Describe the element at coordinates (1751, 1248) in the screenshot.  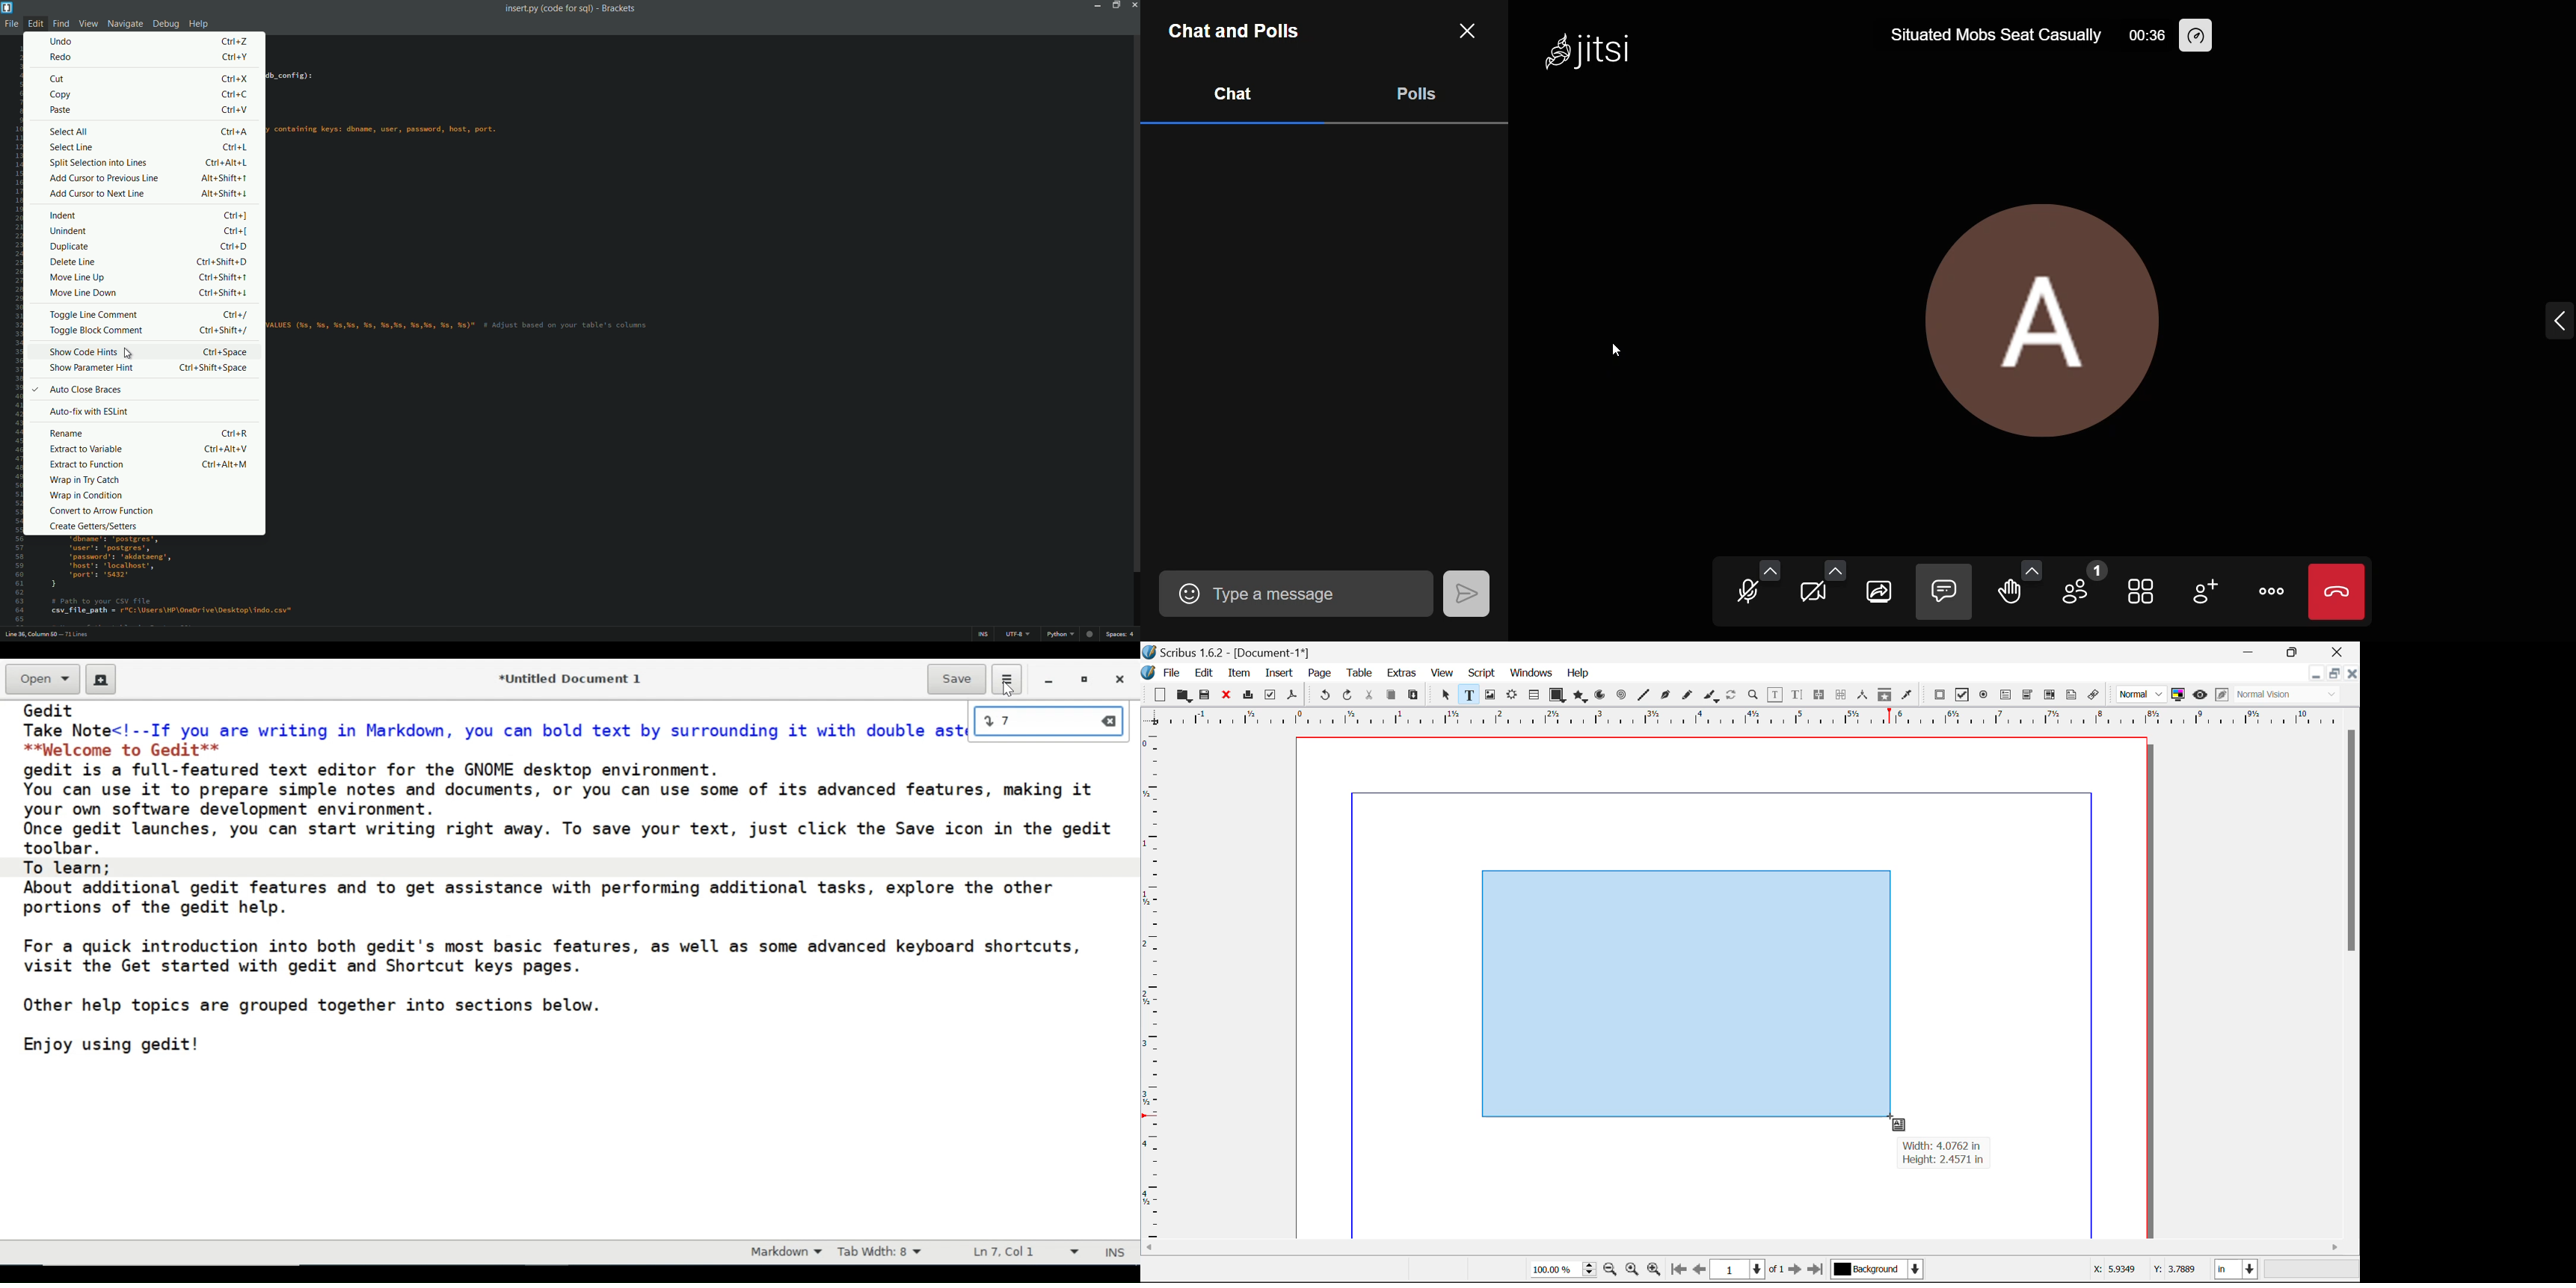
I see `Scroll Bar` at that location.